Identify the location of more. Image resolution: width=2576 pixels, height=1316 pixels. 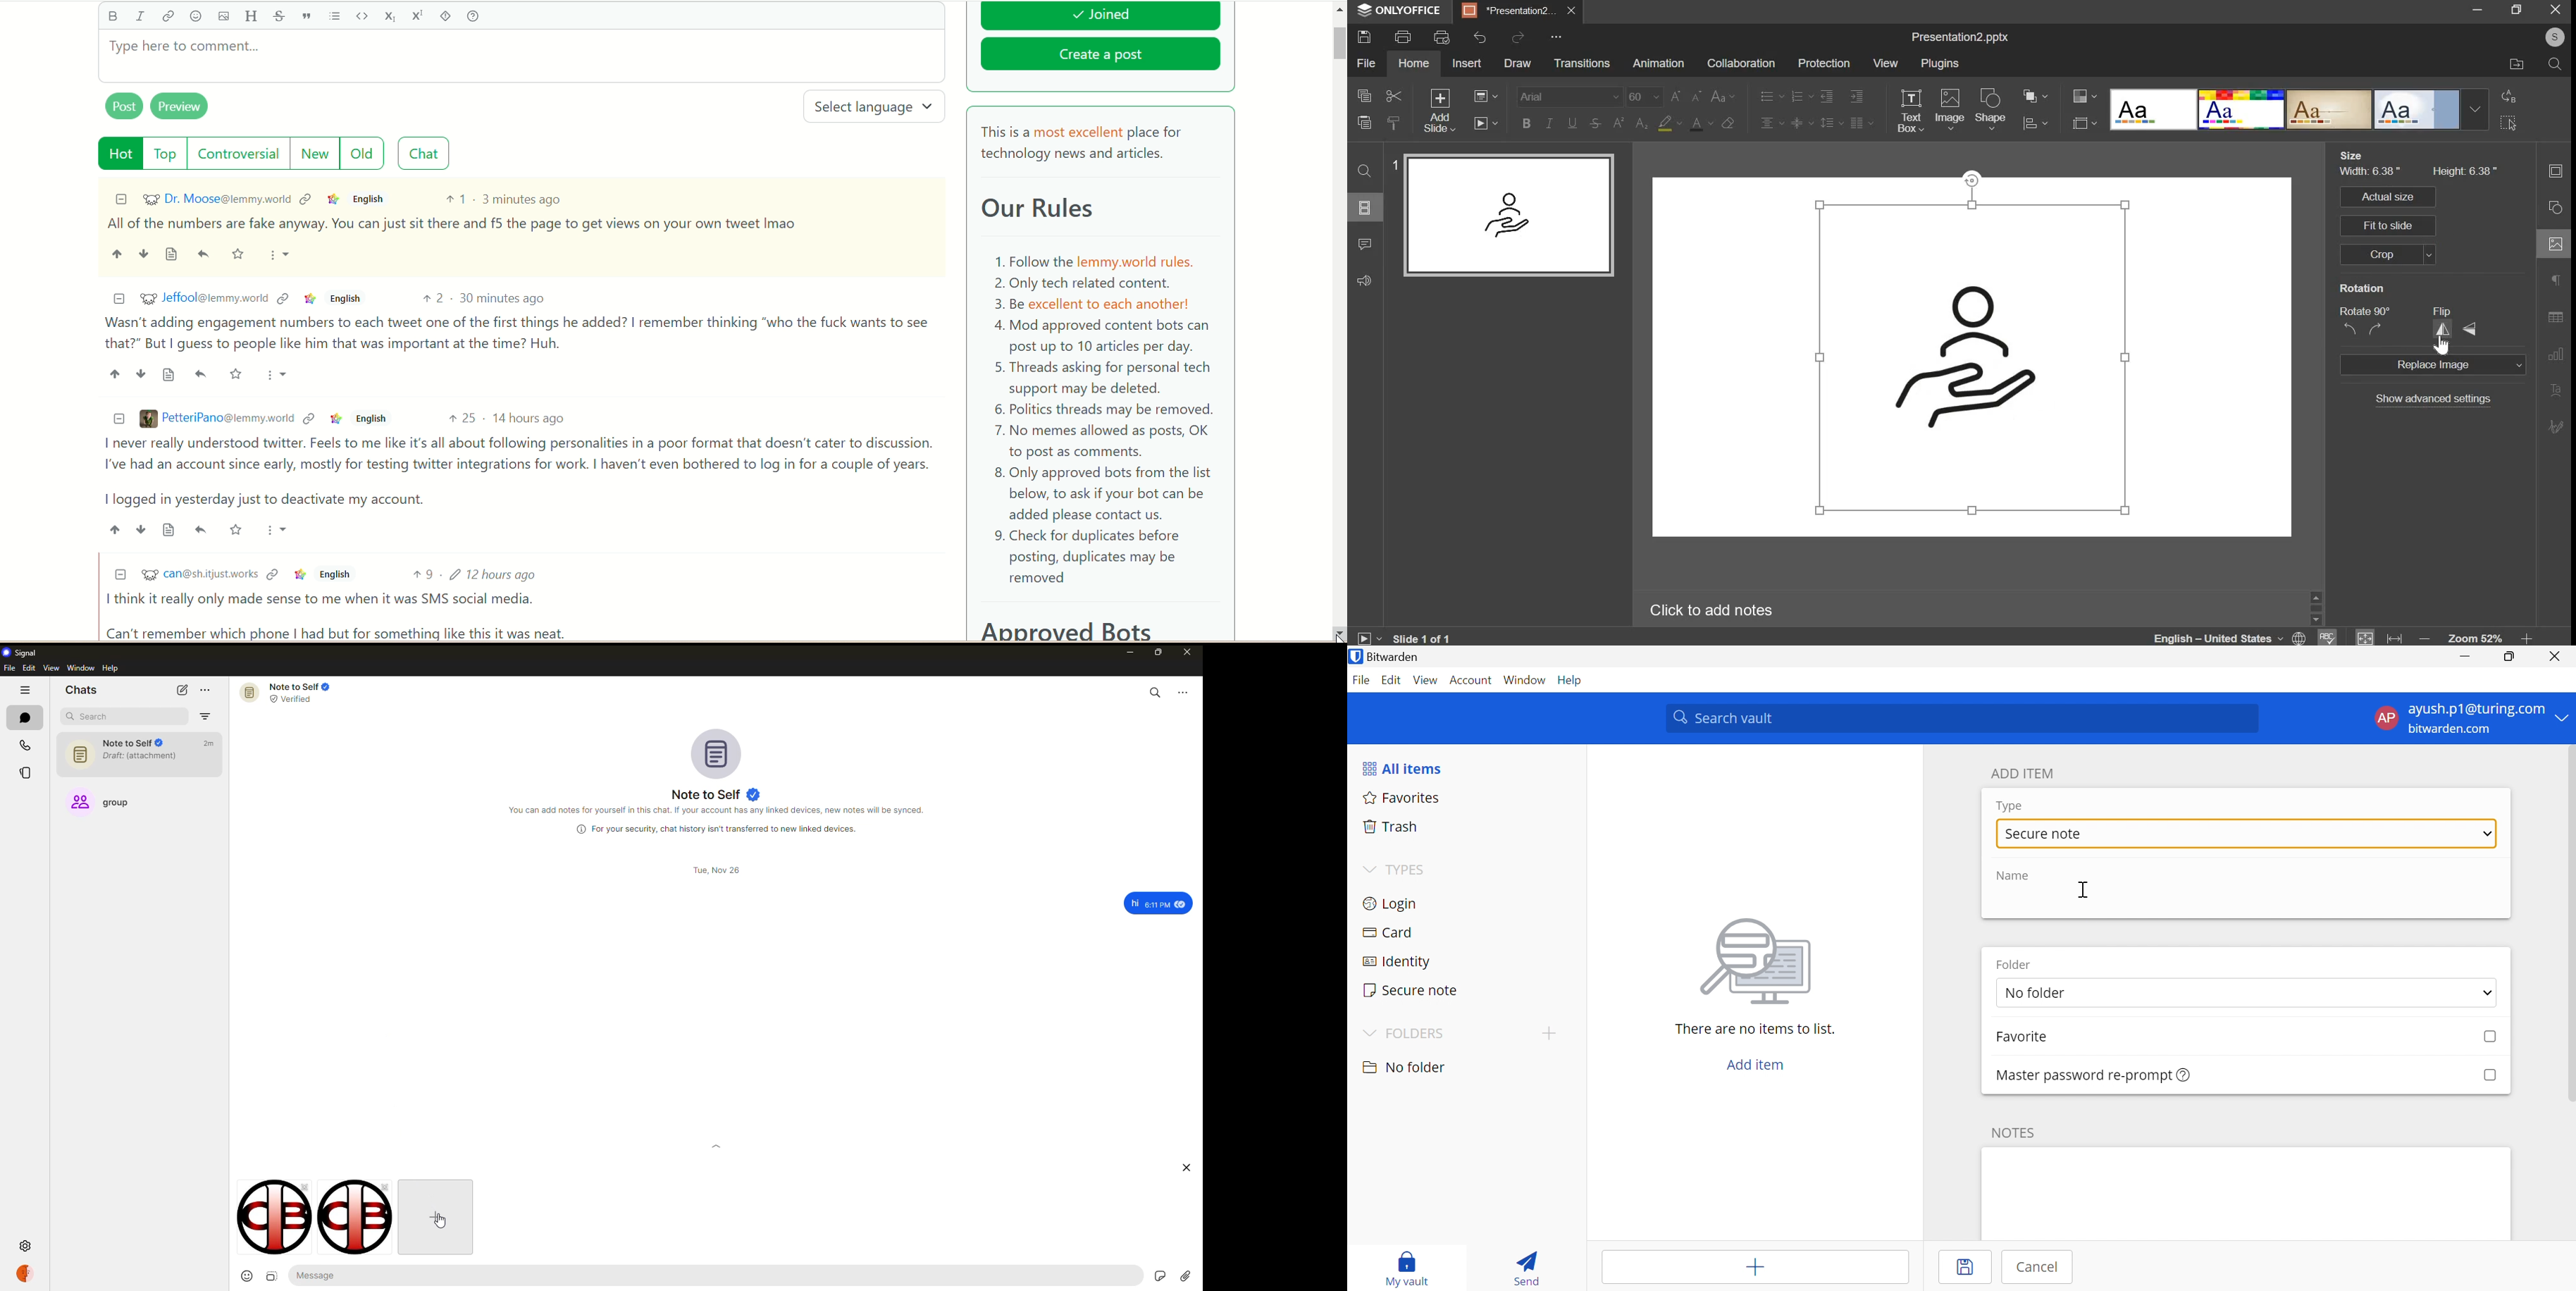
(207, 690).